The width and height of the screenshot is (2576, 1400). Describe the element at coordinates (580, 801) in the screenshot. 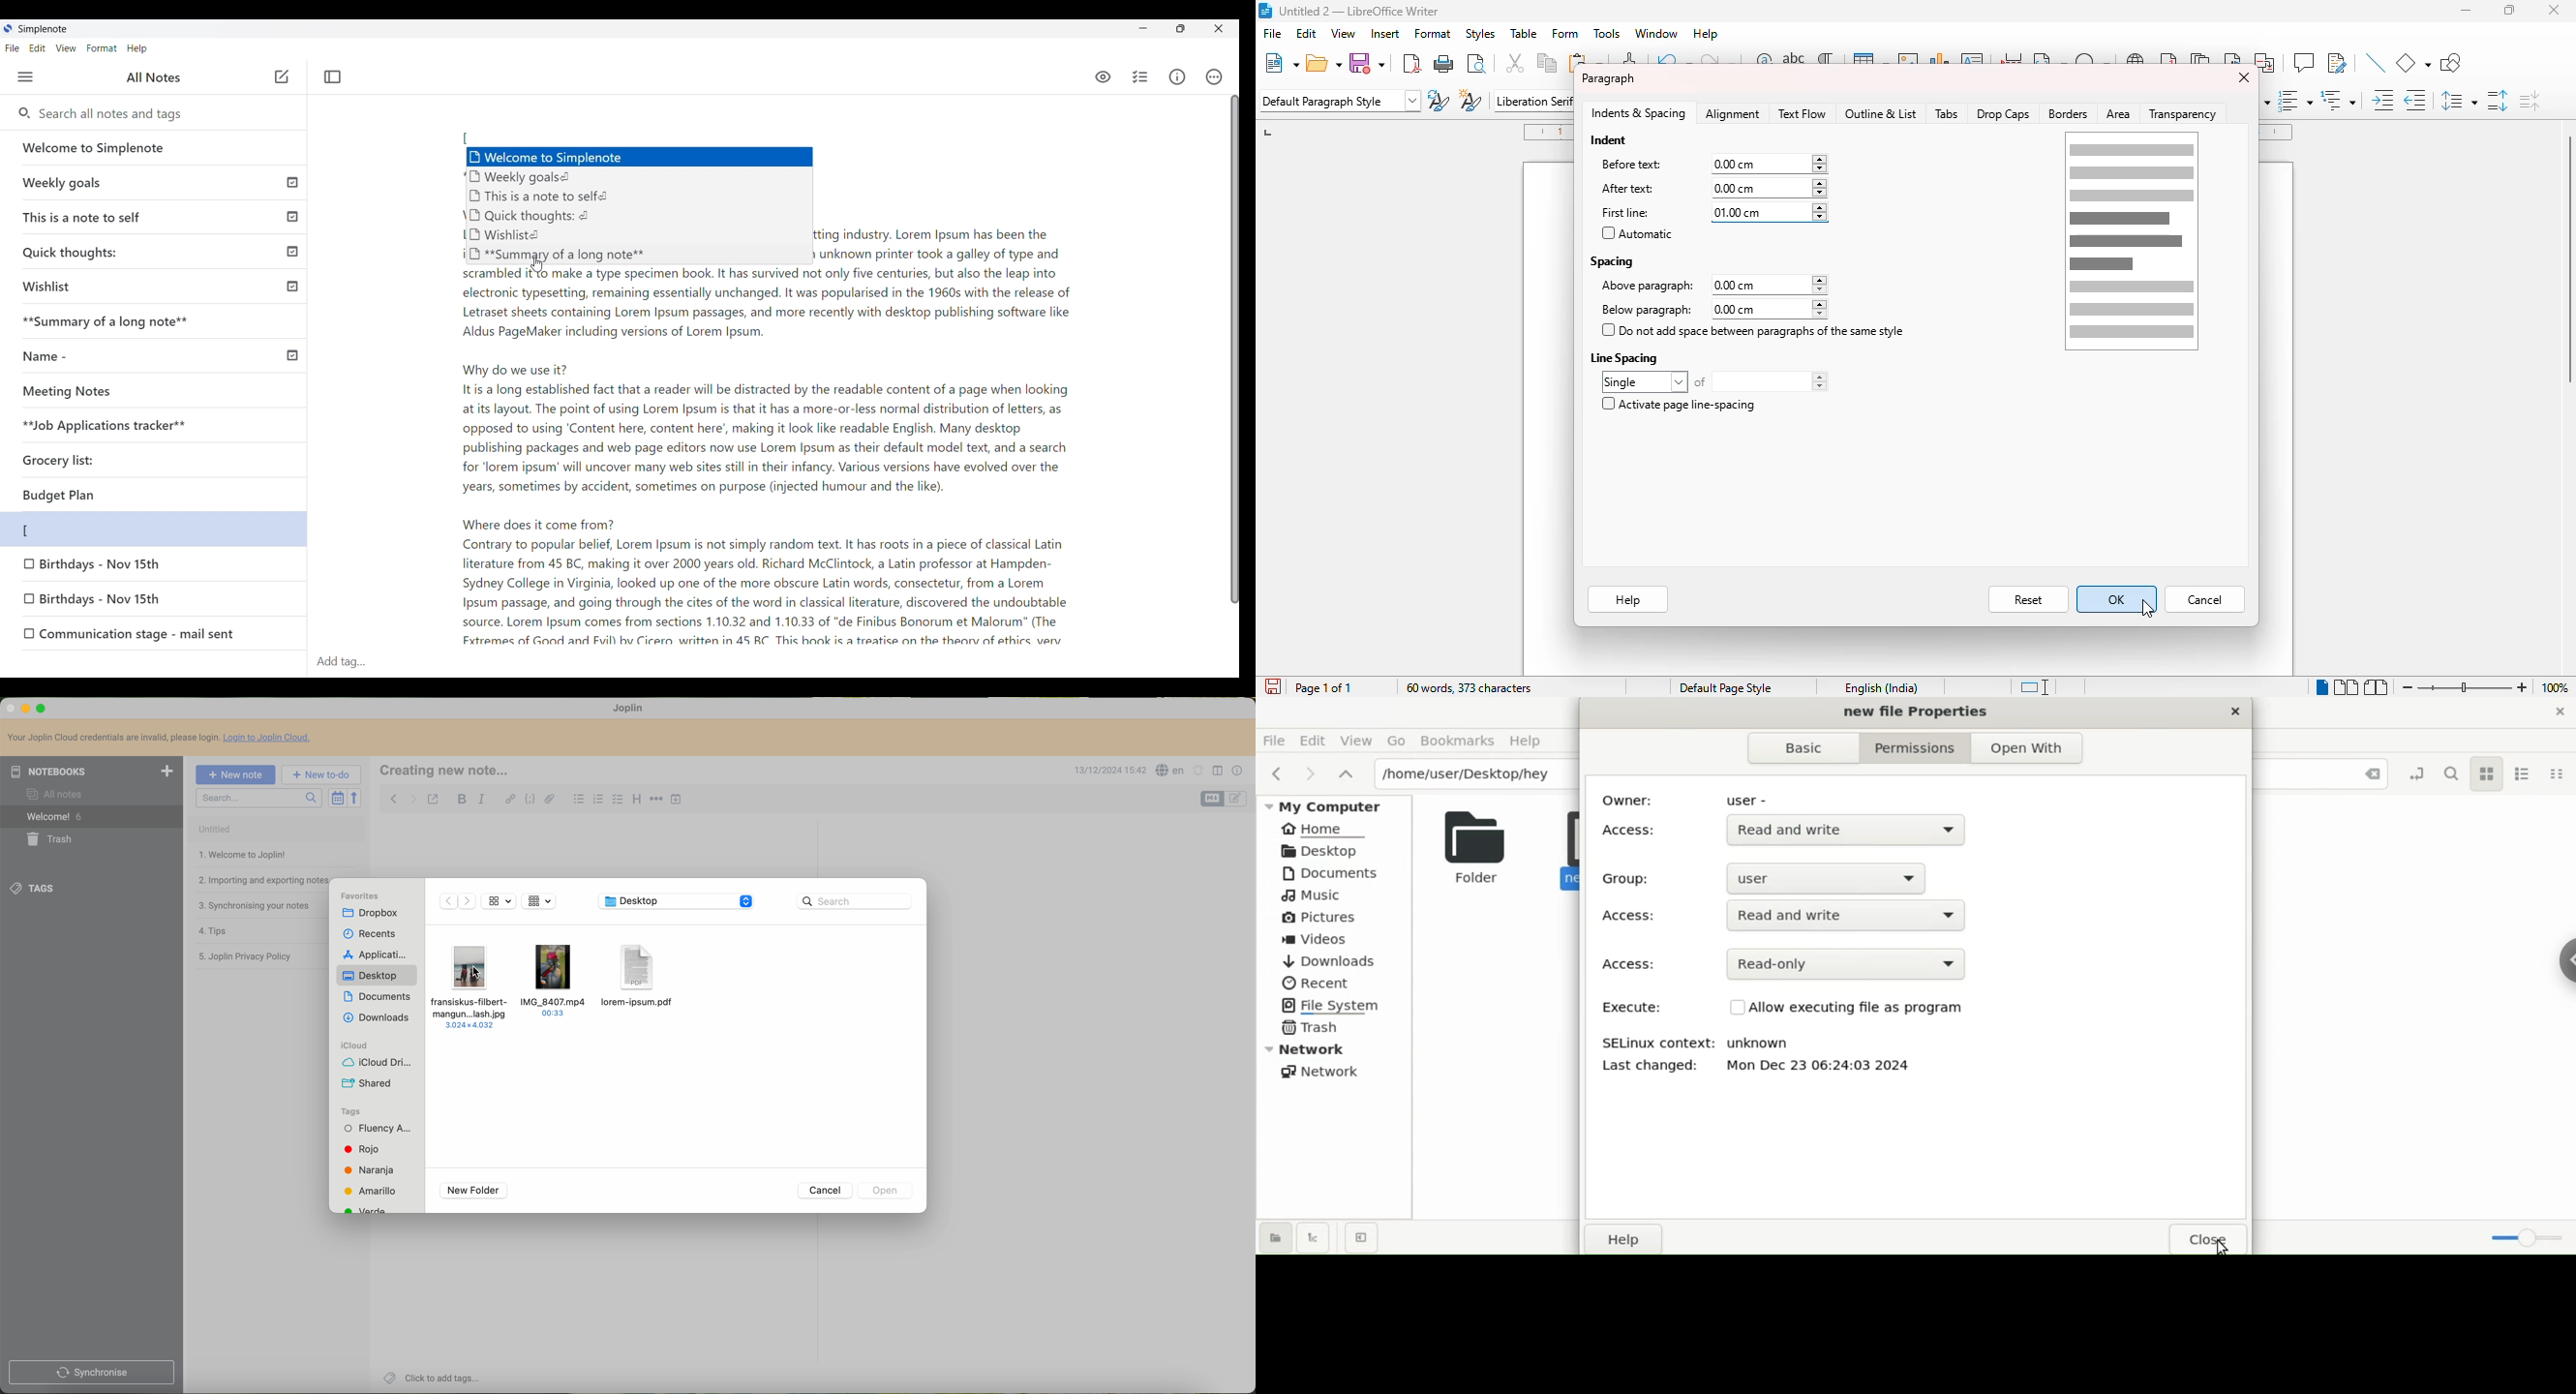

I see `bulleted list` at that location.